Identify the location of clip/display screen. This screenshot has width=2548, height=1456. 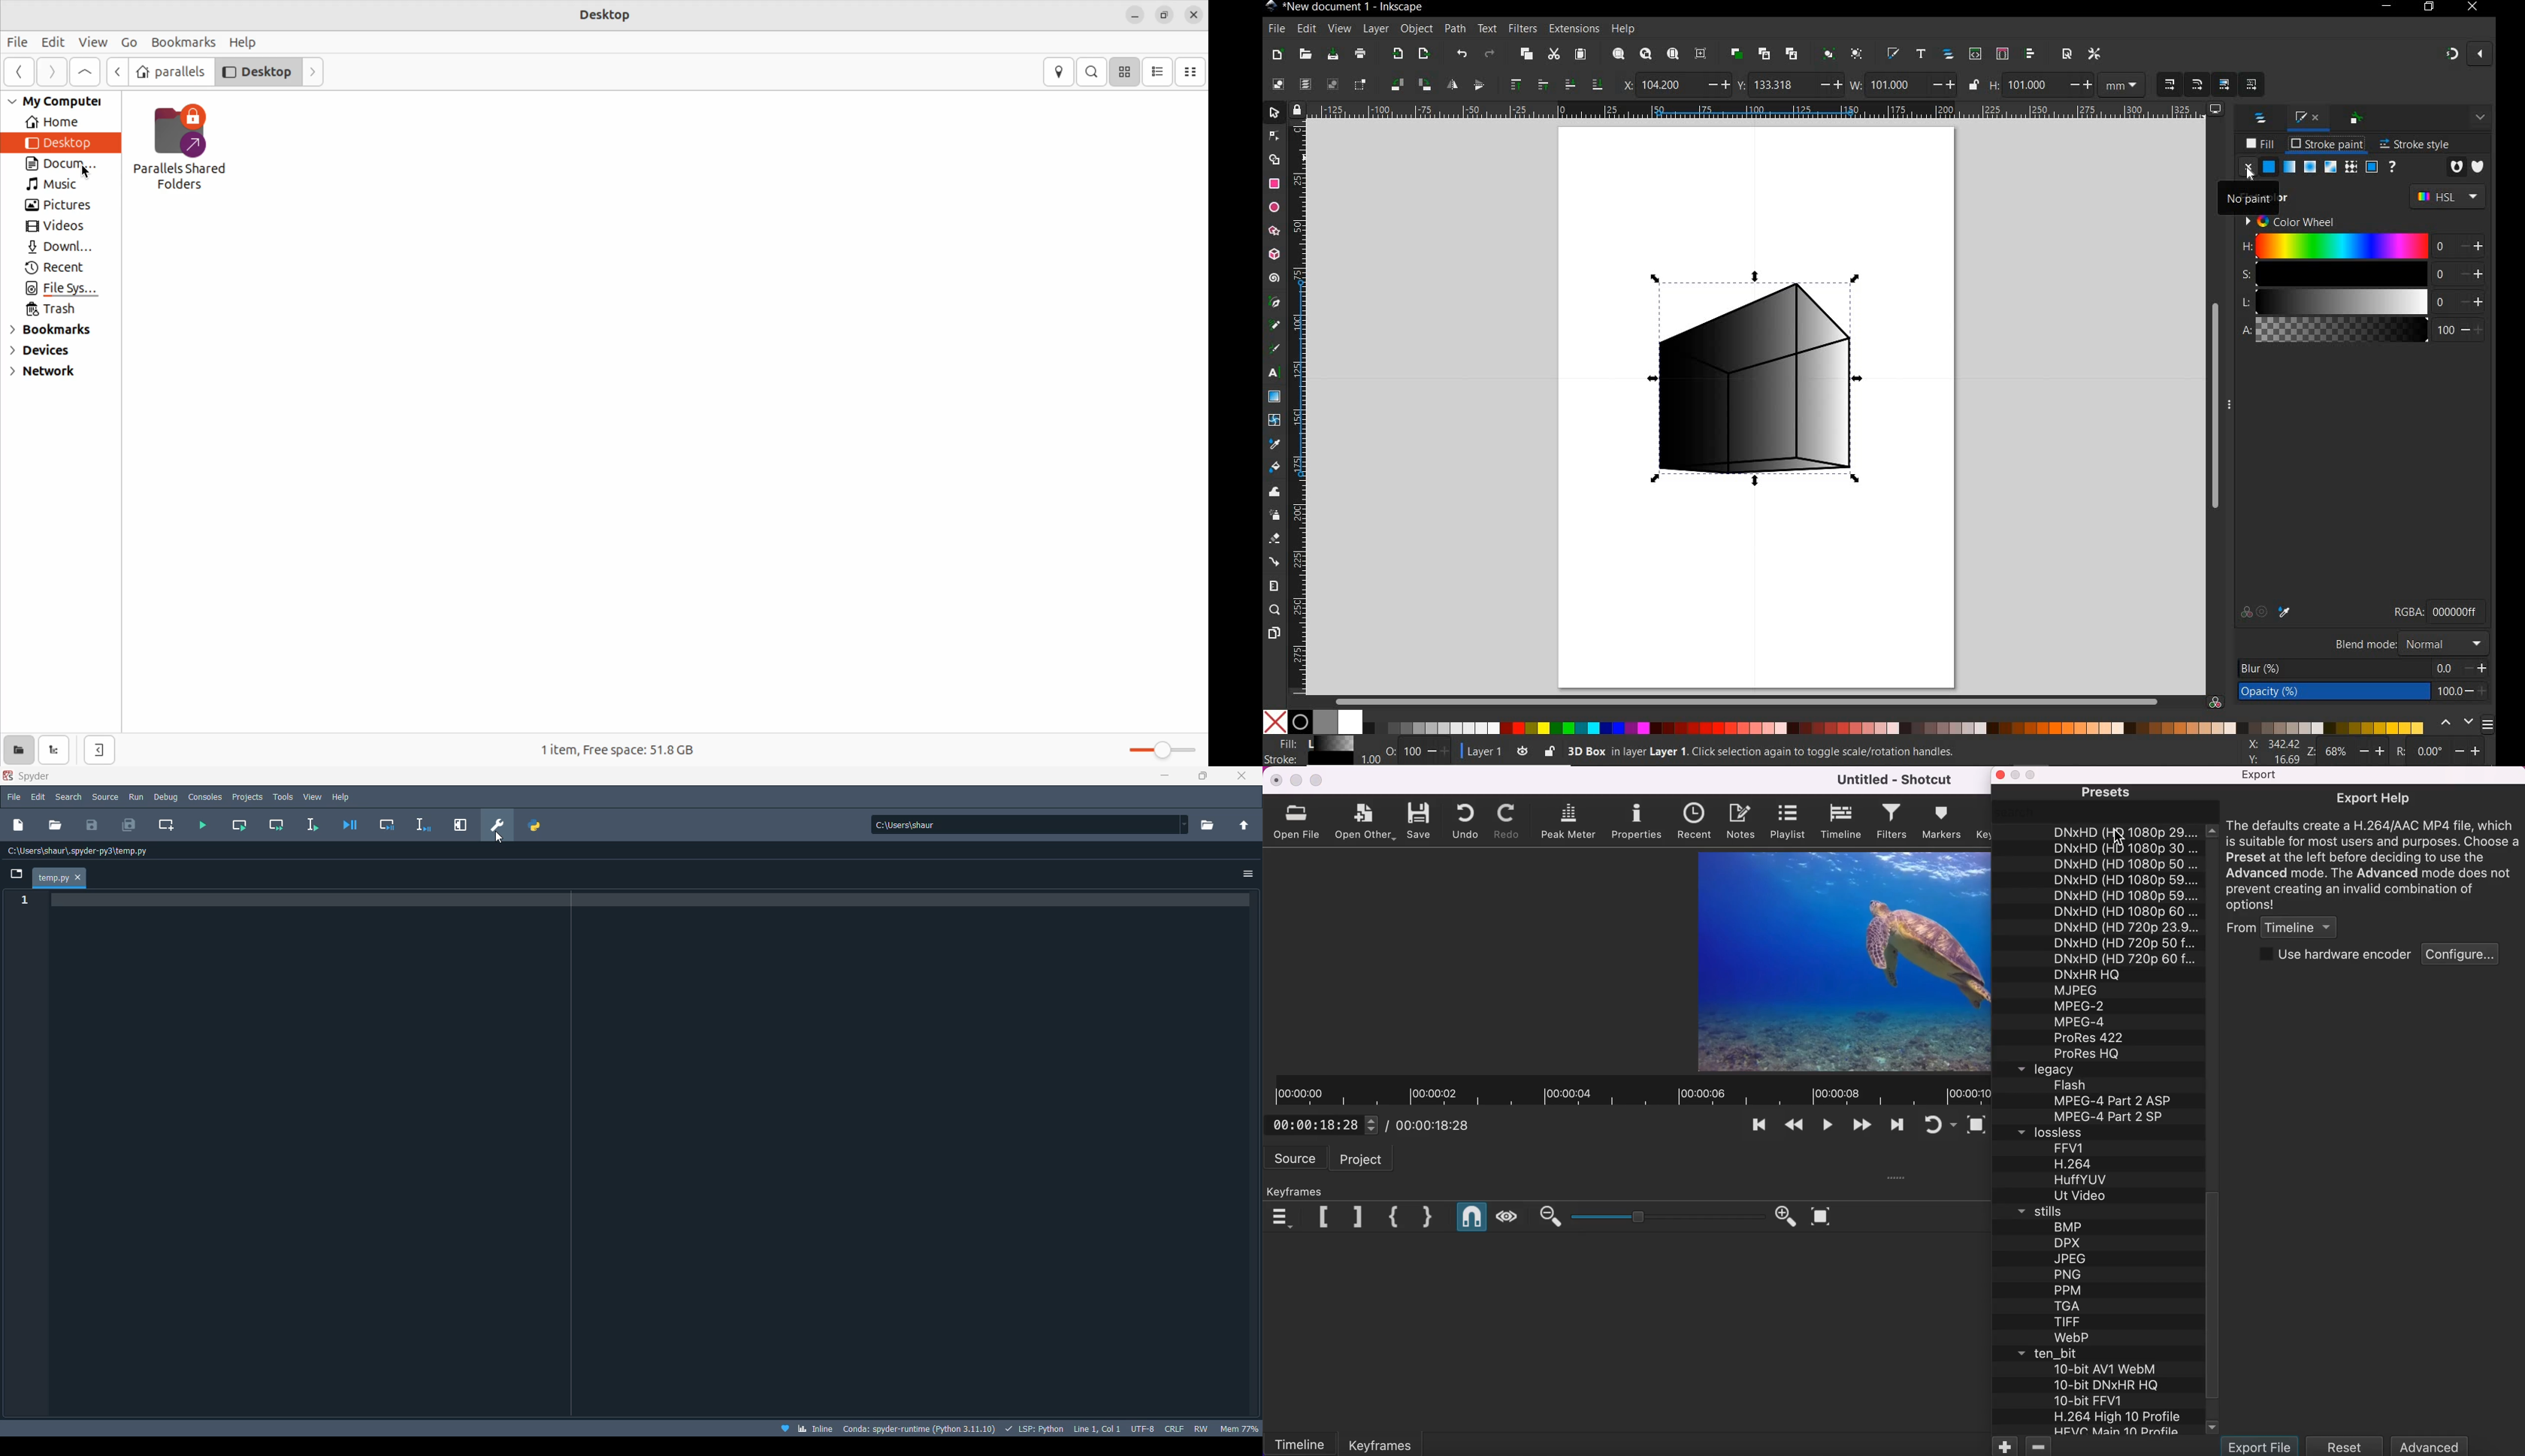
(1845, 962).